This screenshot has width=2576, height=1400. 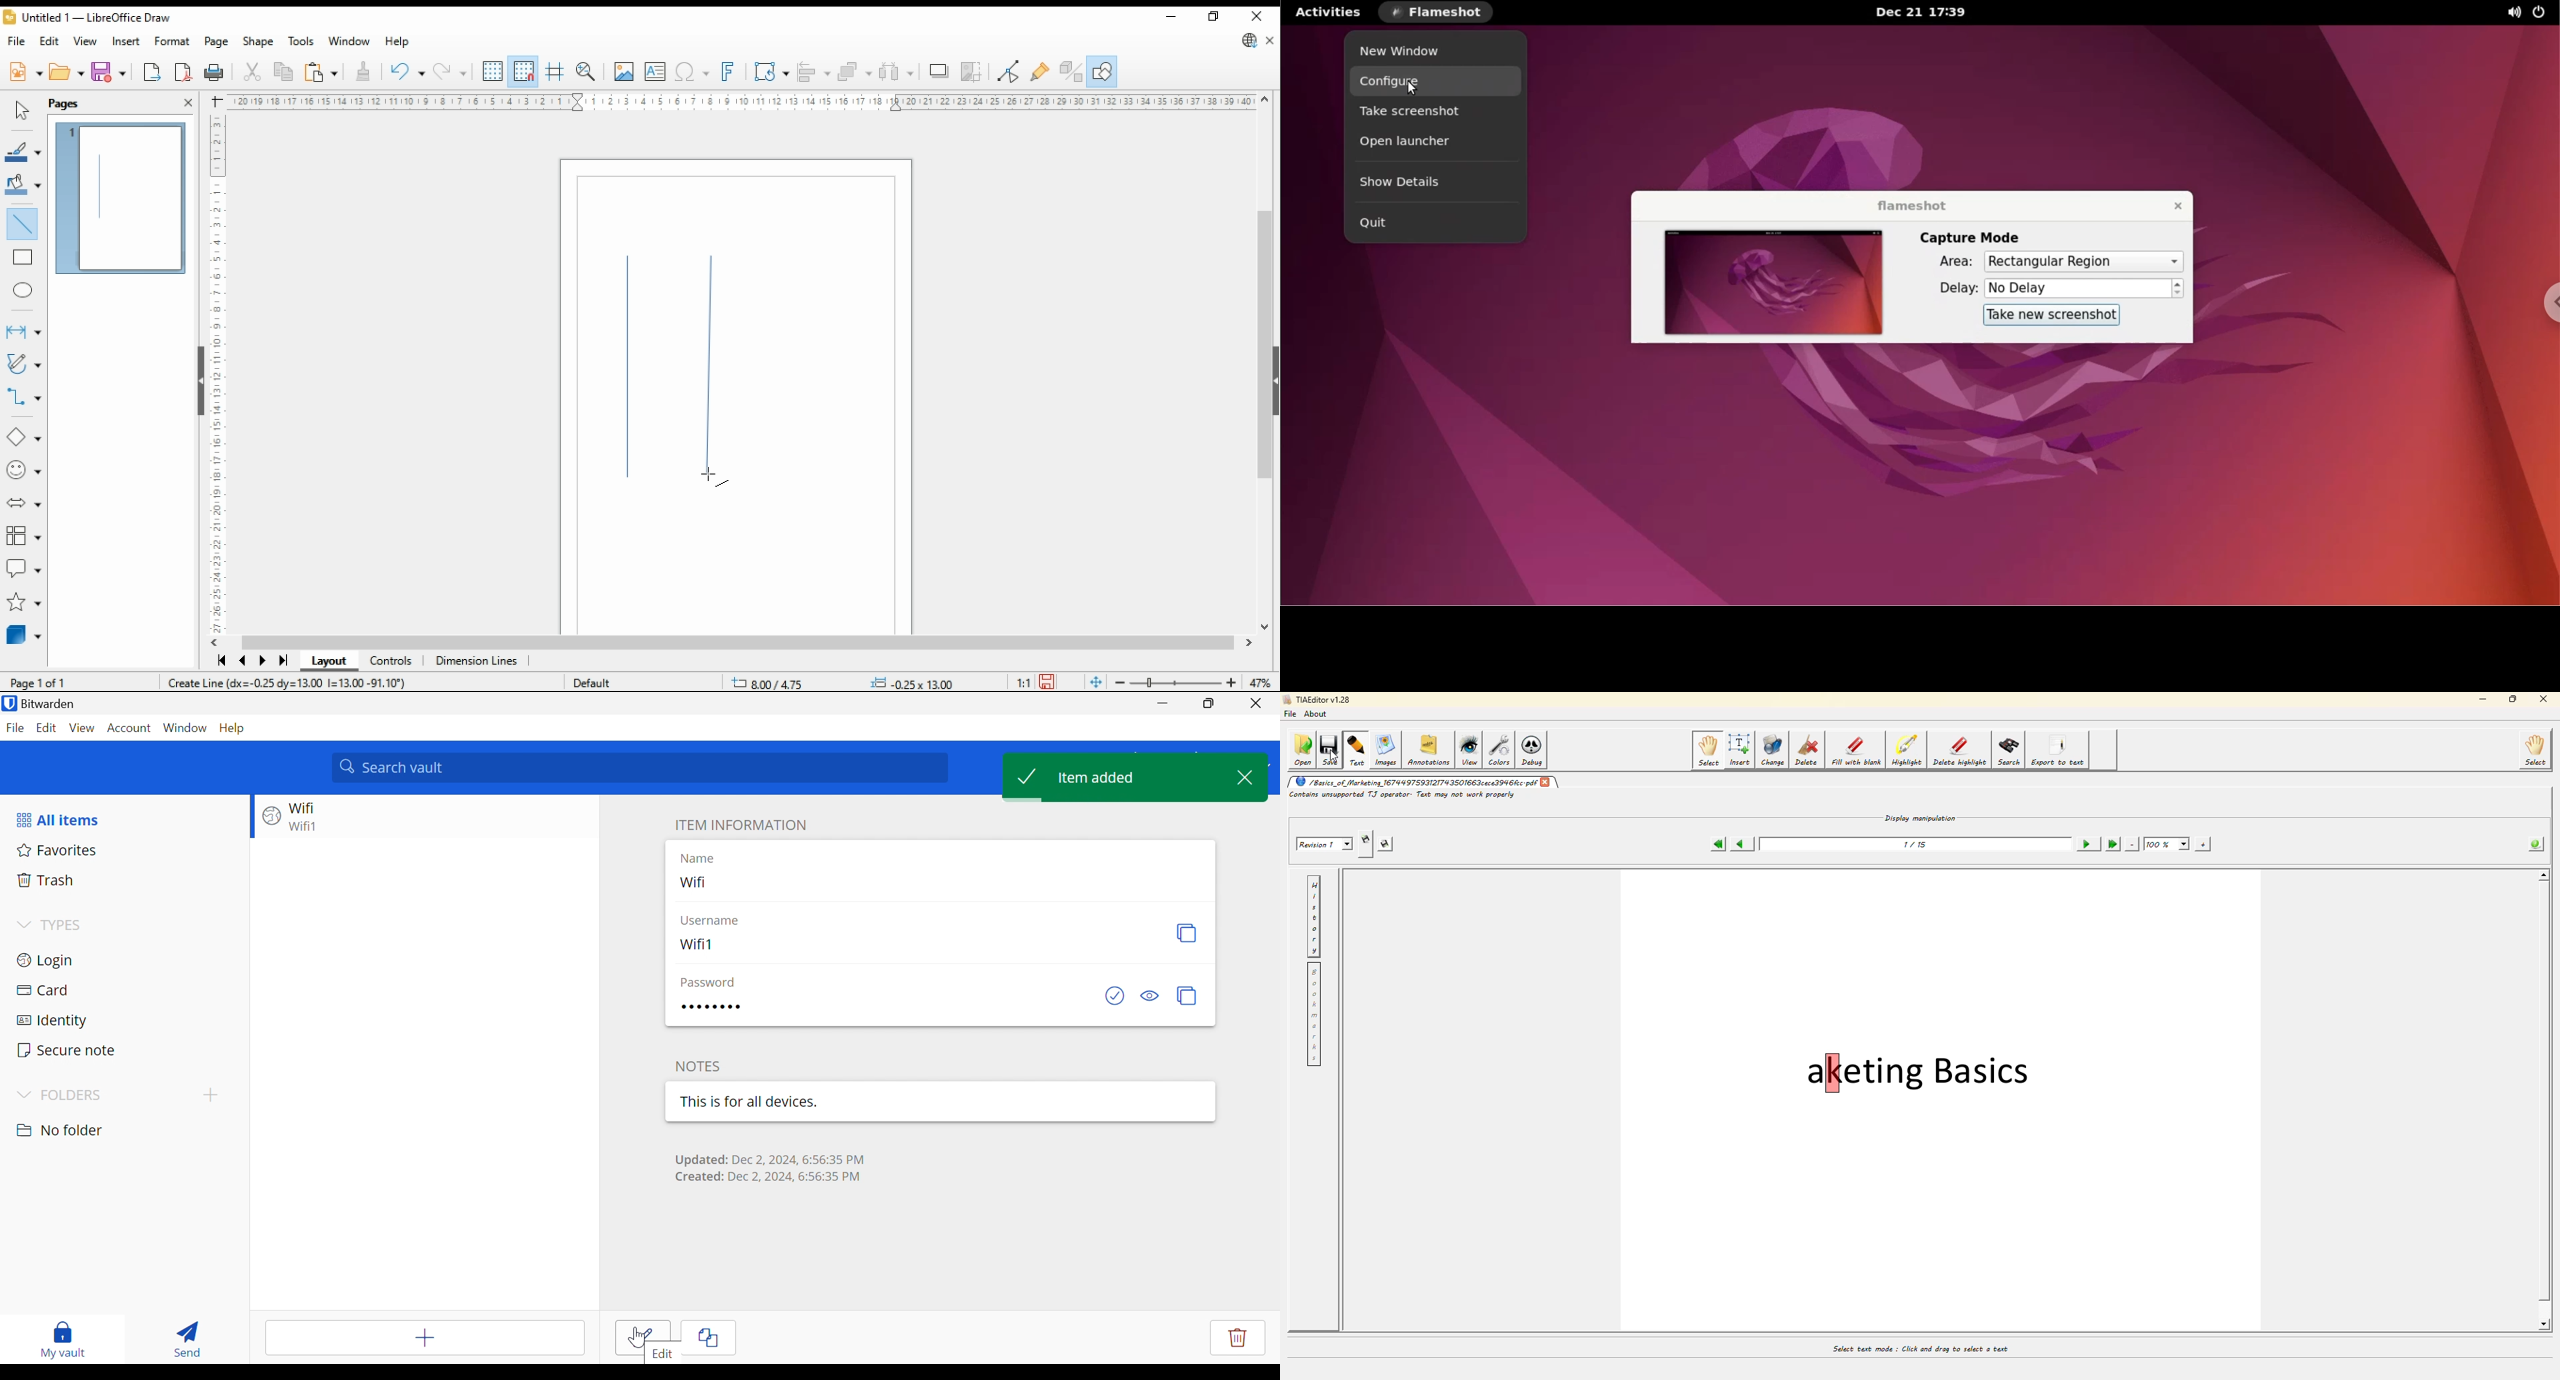 I want to click on vertical scale, so click(x=219, y=369).